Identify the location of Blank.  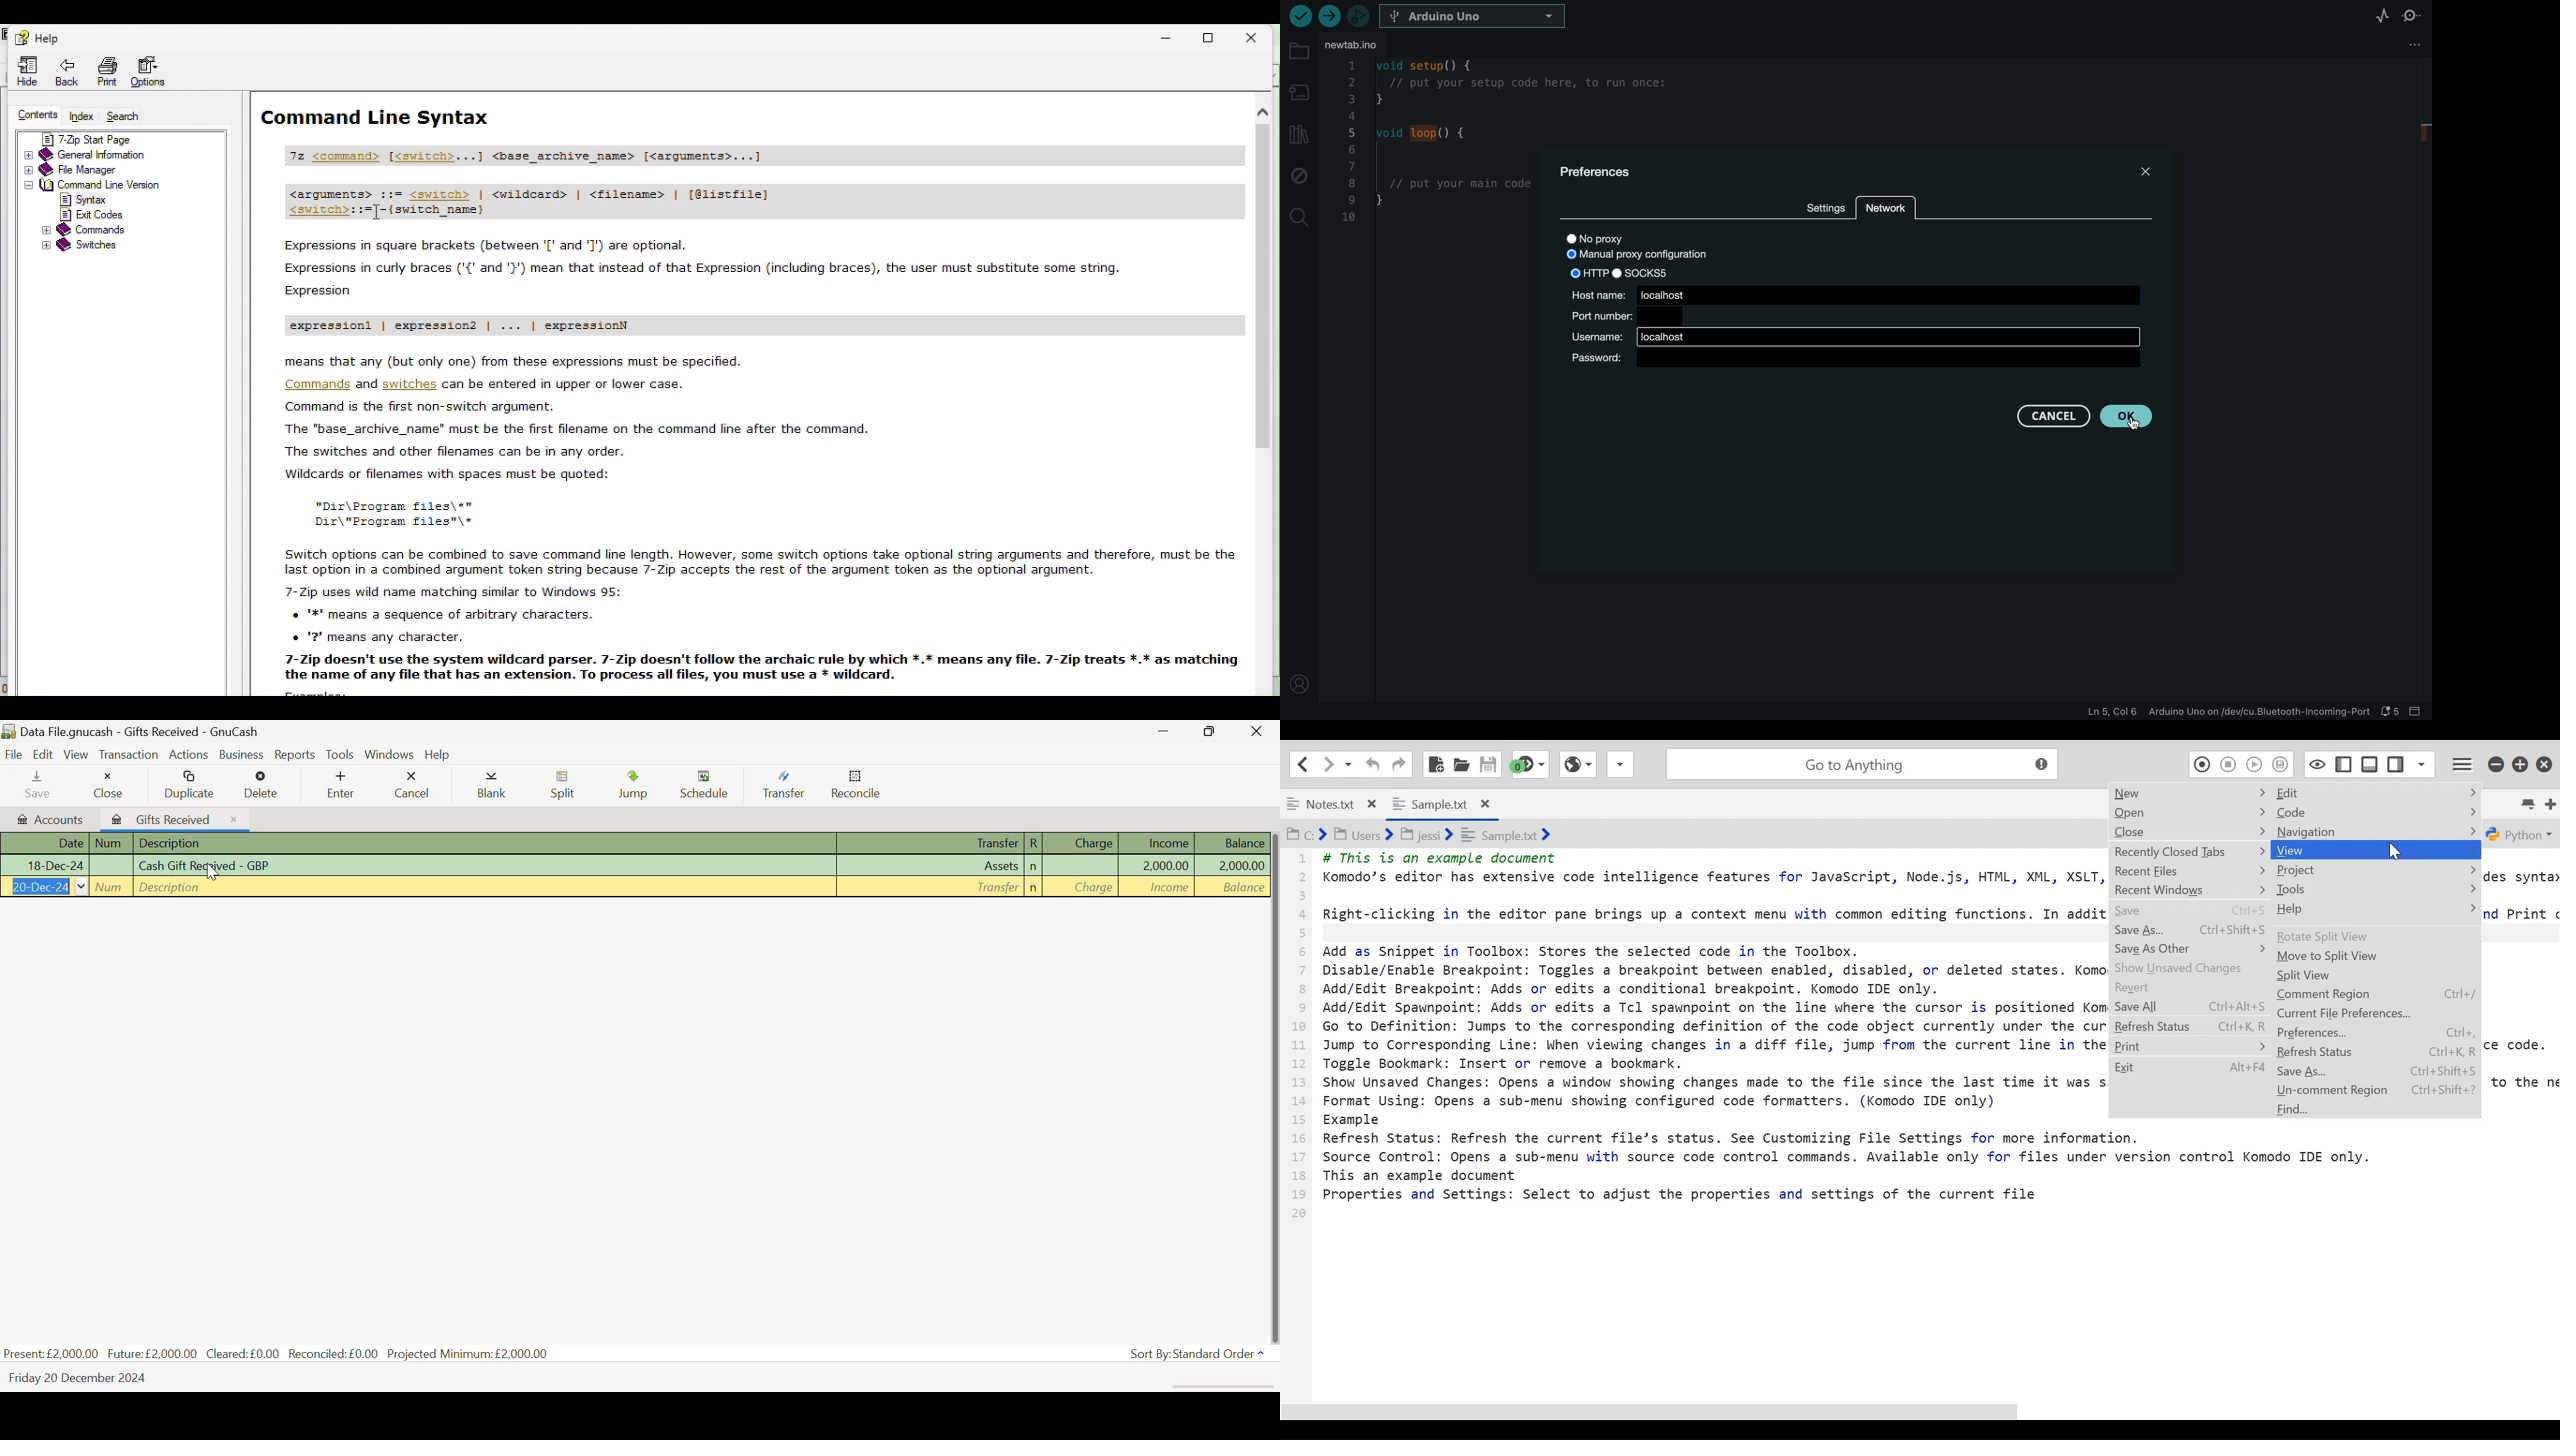
(494, 786).